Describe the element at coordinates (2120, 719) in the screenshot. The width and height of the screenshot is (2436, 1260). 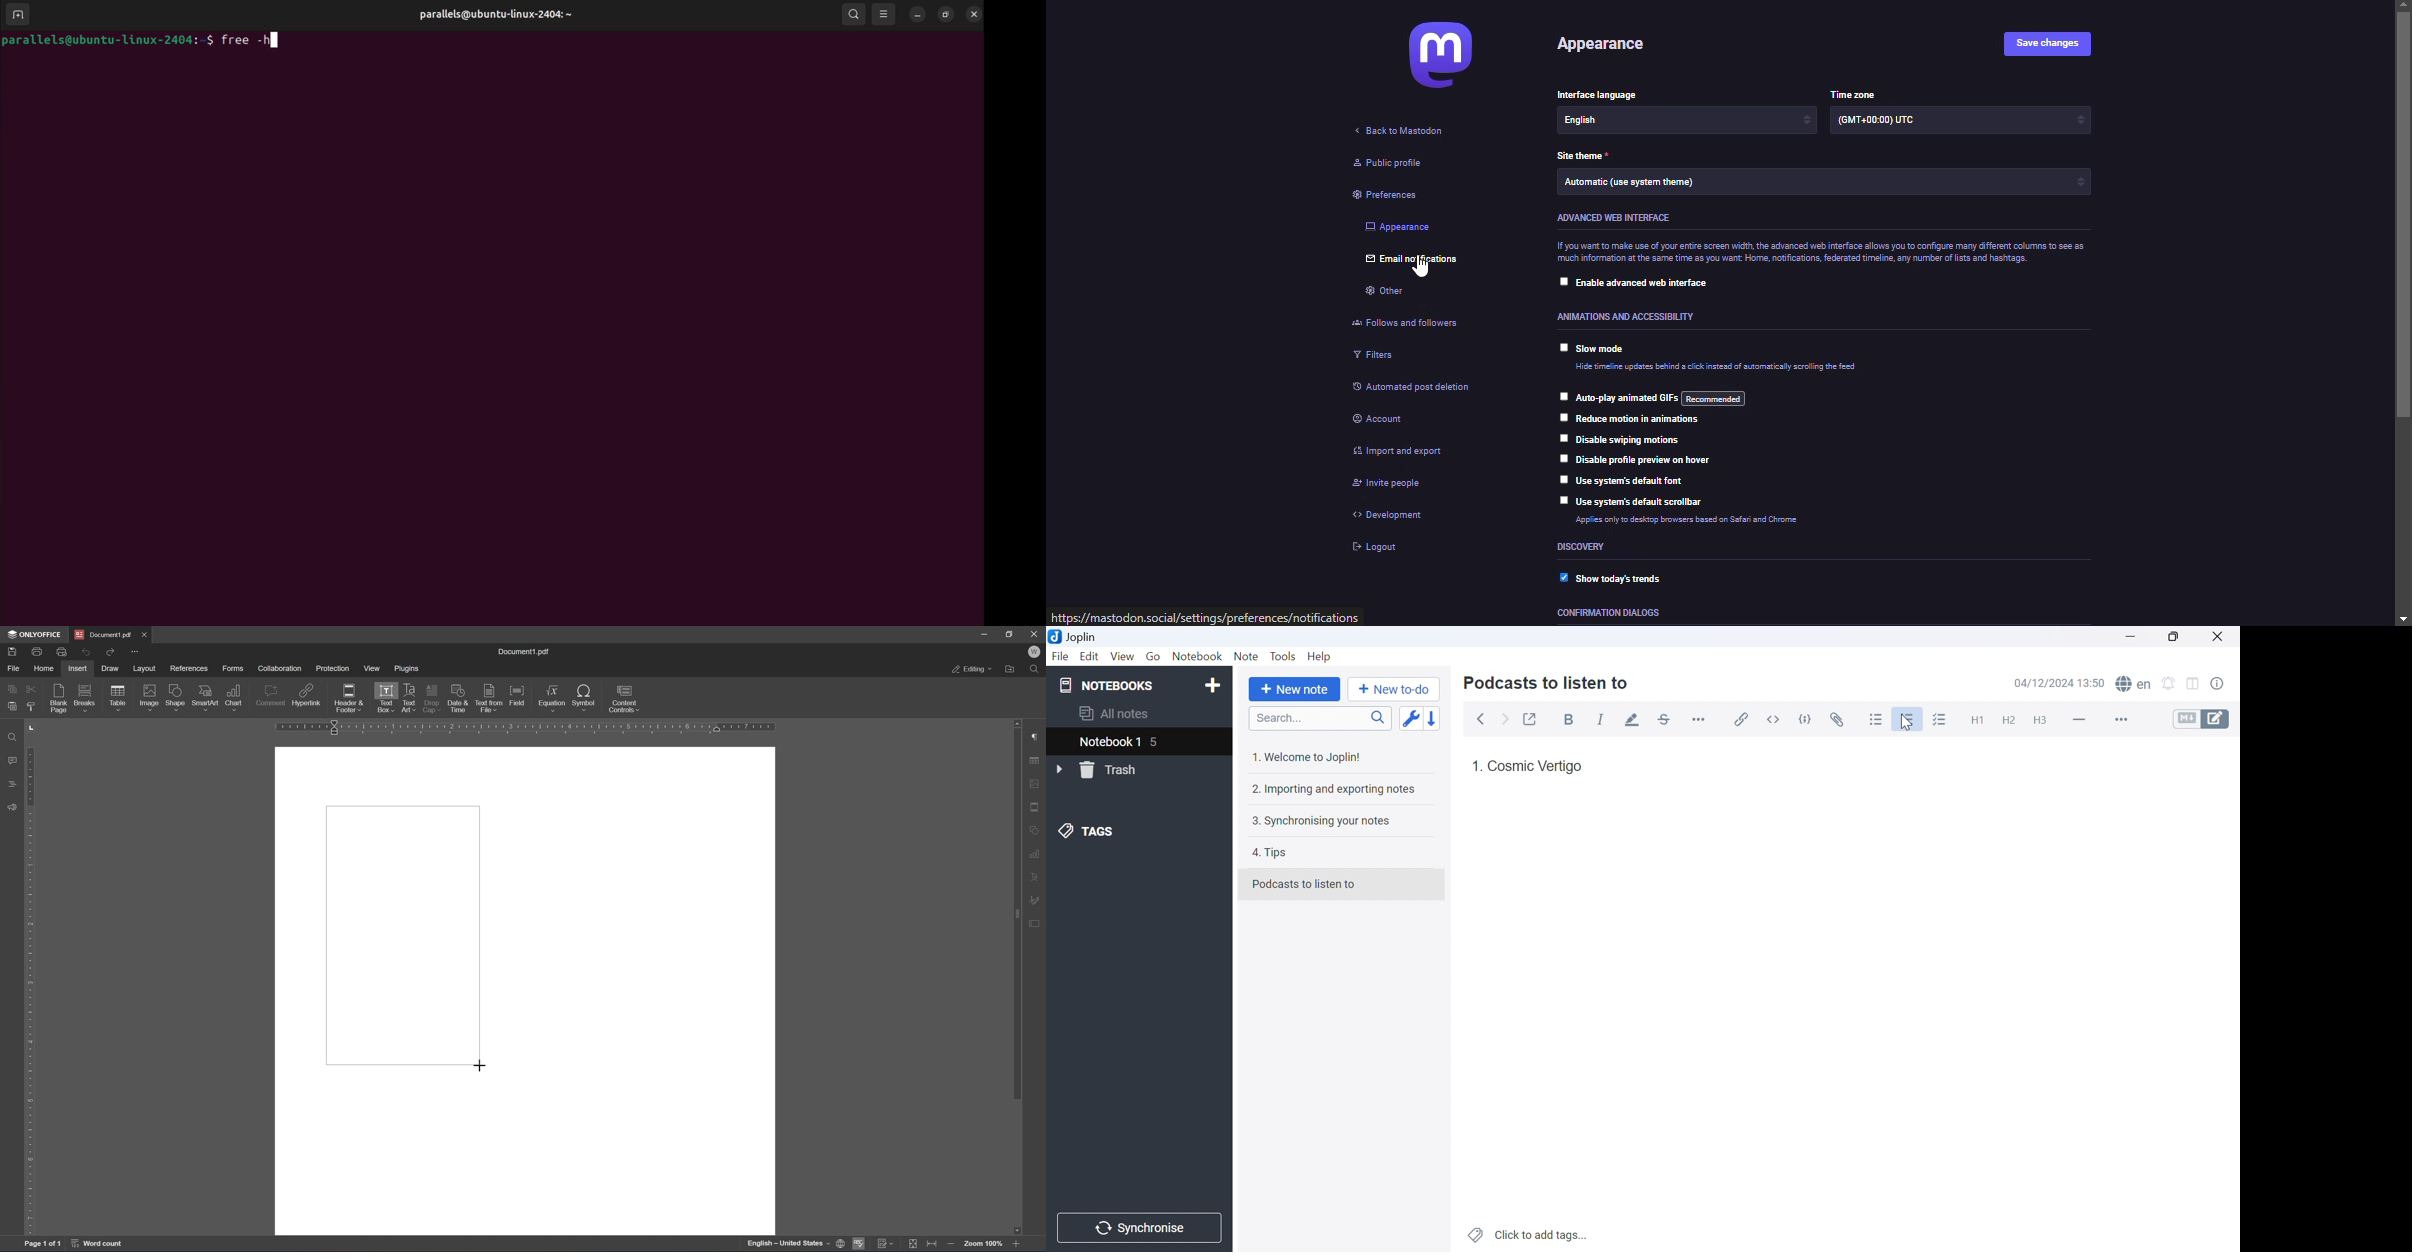
I see `More` at that location.